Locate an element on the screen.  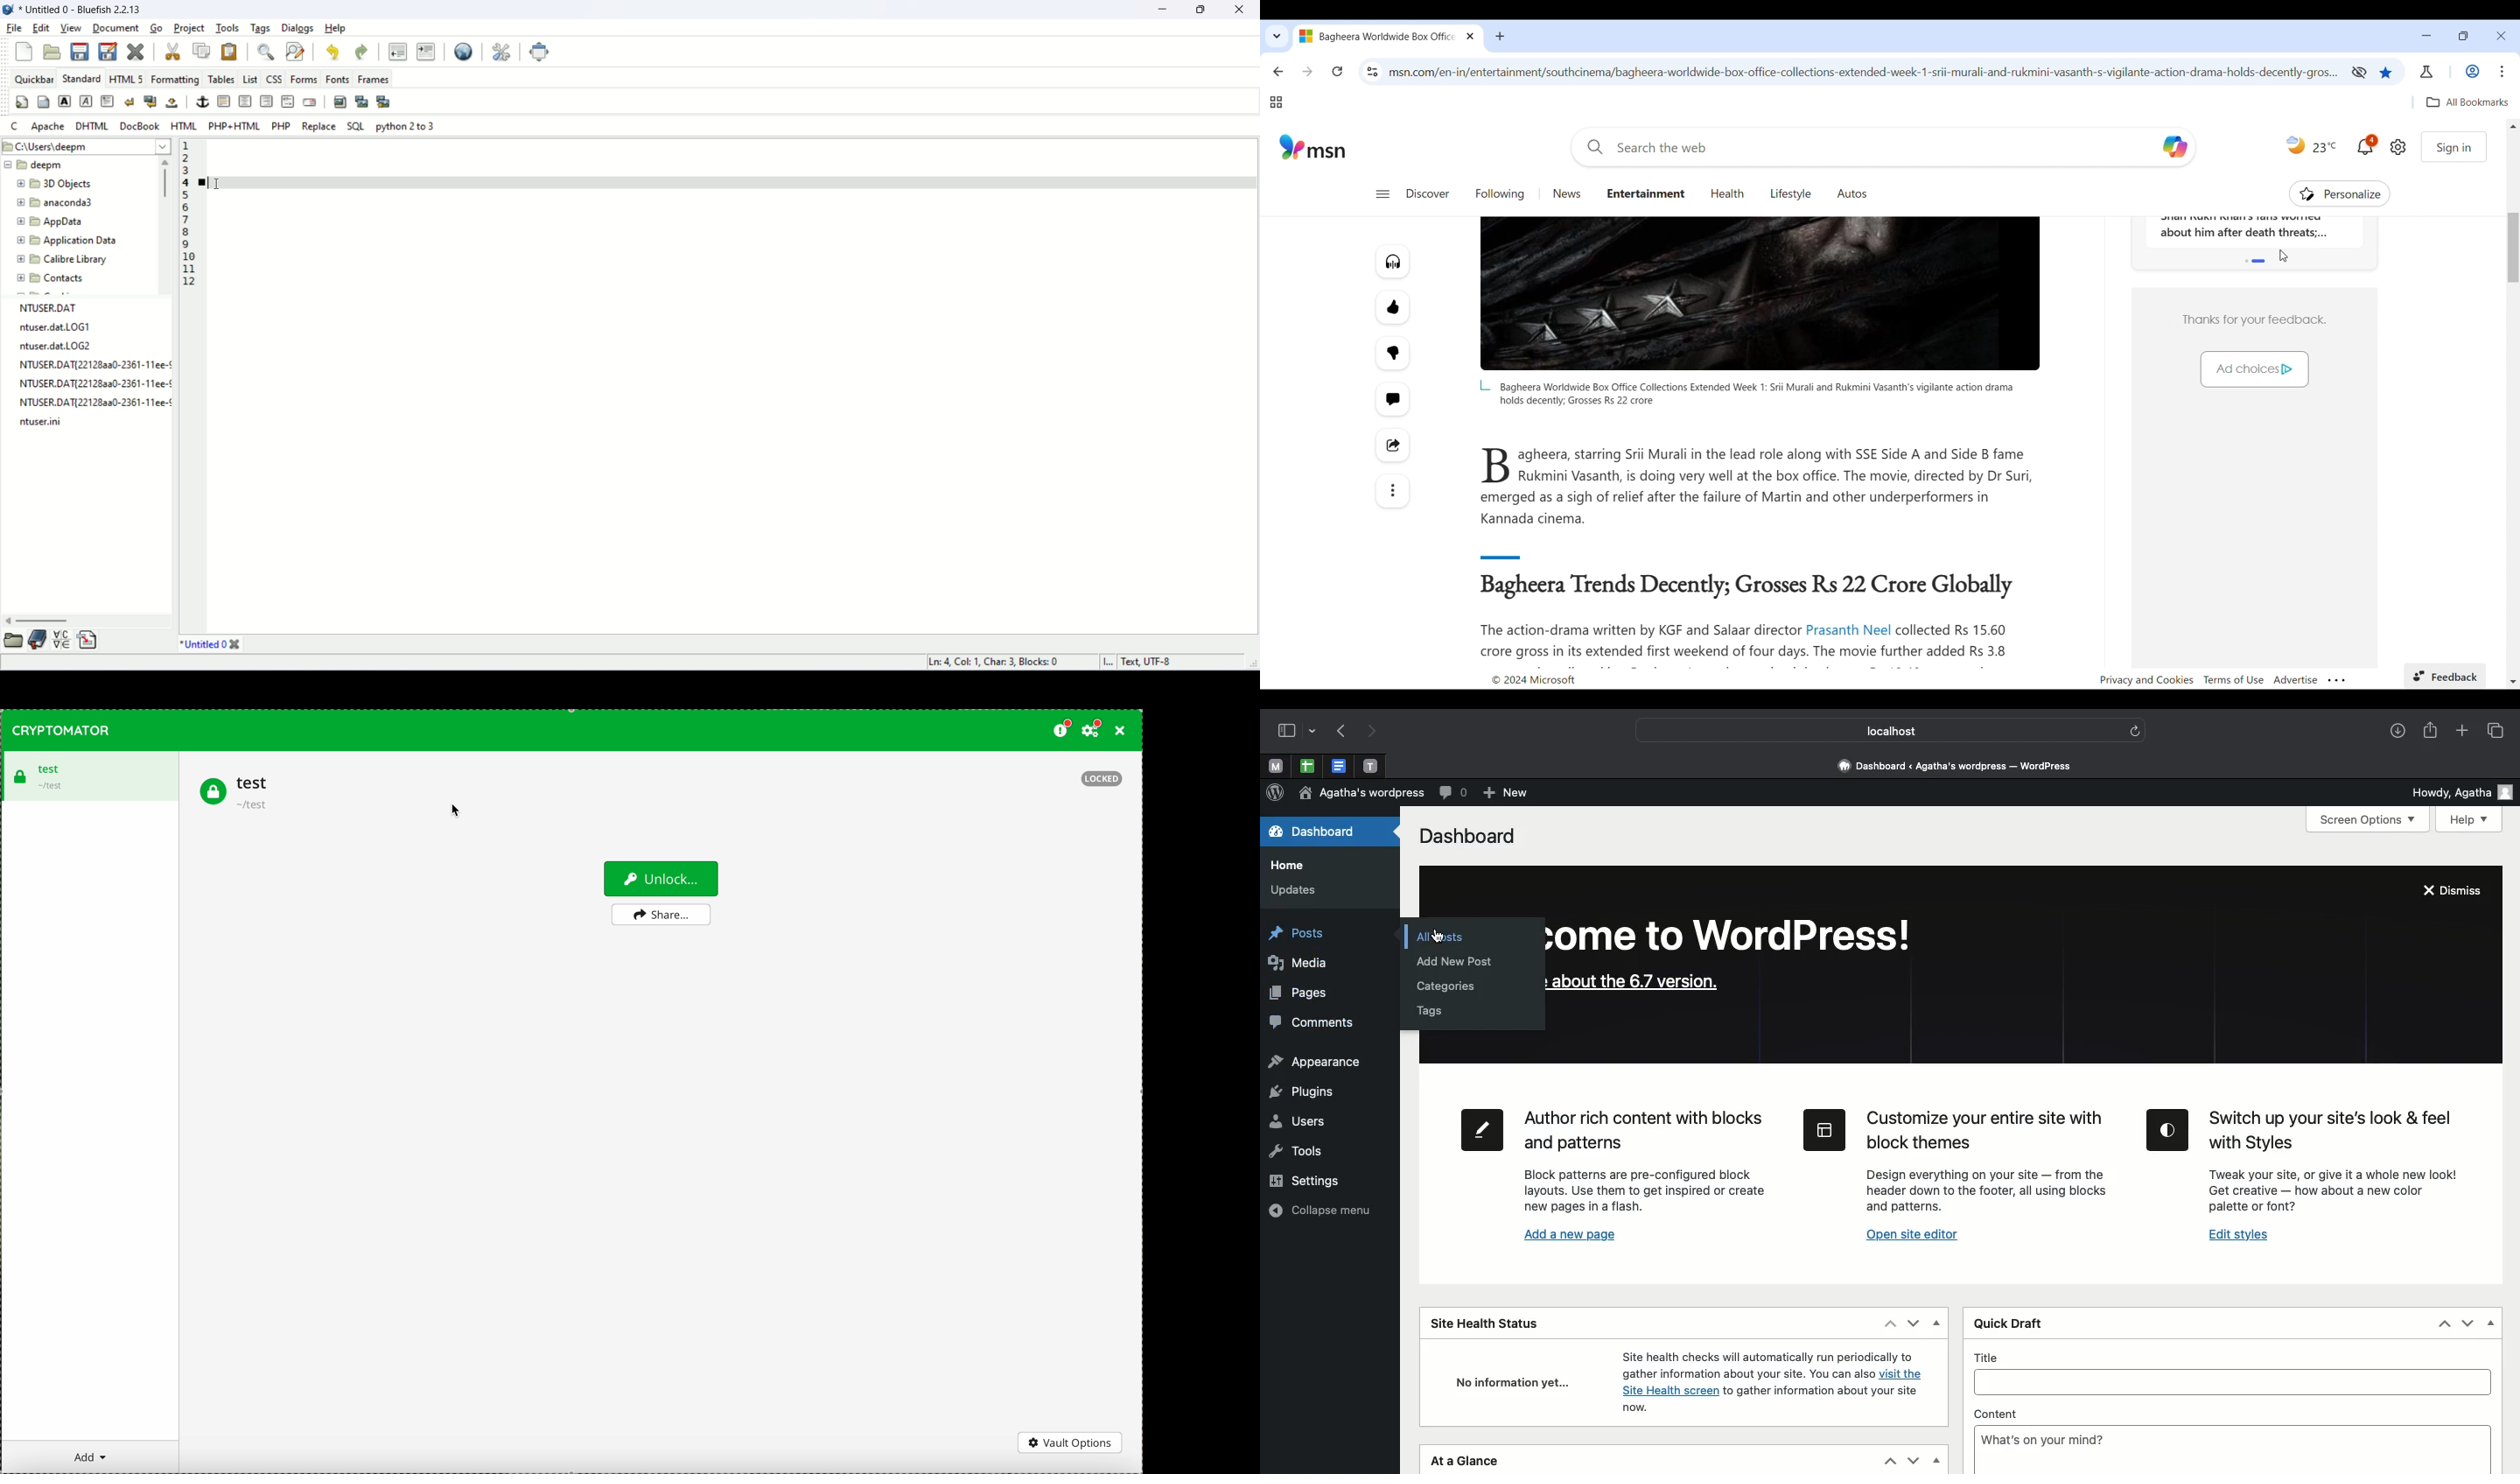
Tabs is located at coordinates (2498, 731).